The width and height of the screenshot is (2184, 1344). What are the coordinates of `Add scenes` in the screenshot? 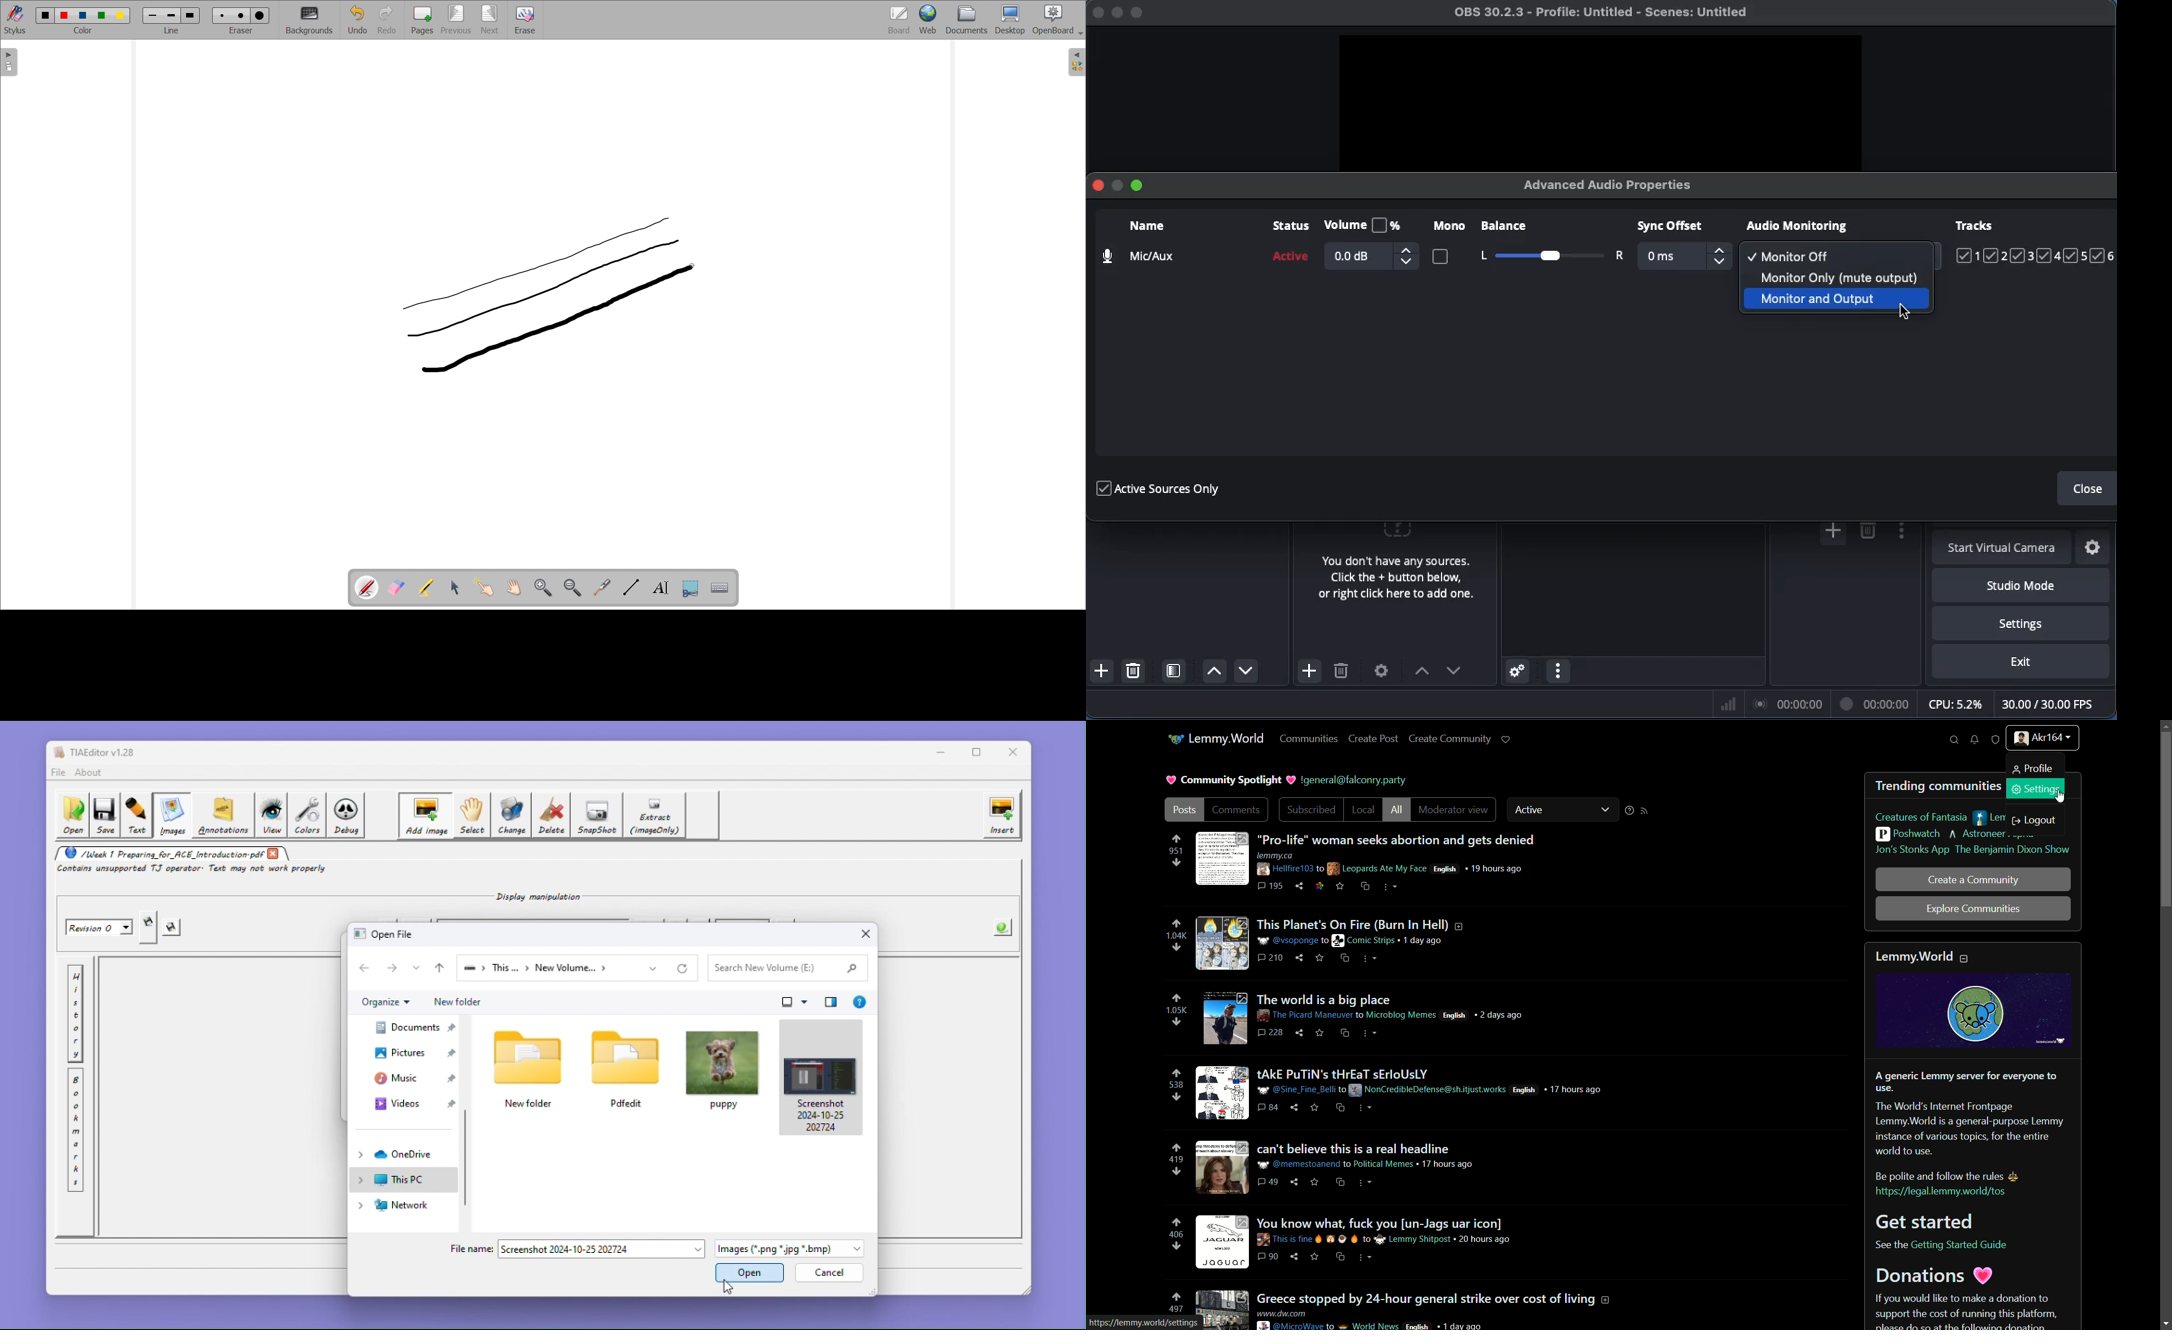 It's located at (1102, 671).